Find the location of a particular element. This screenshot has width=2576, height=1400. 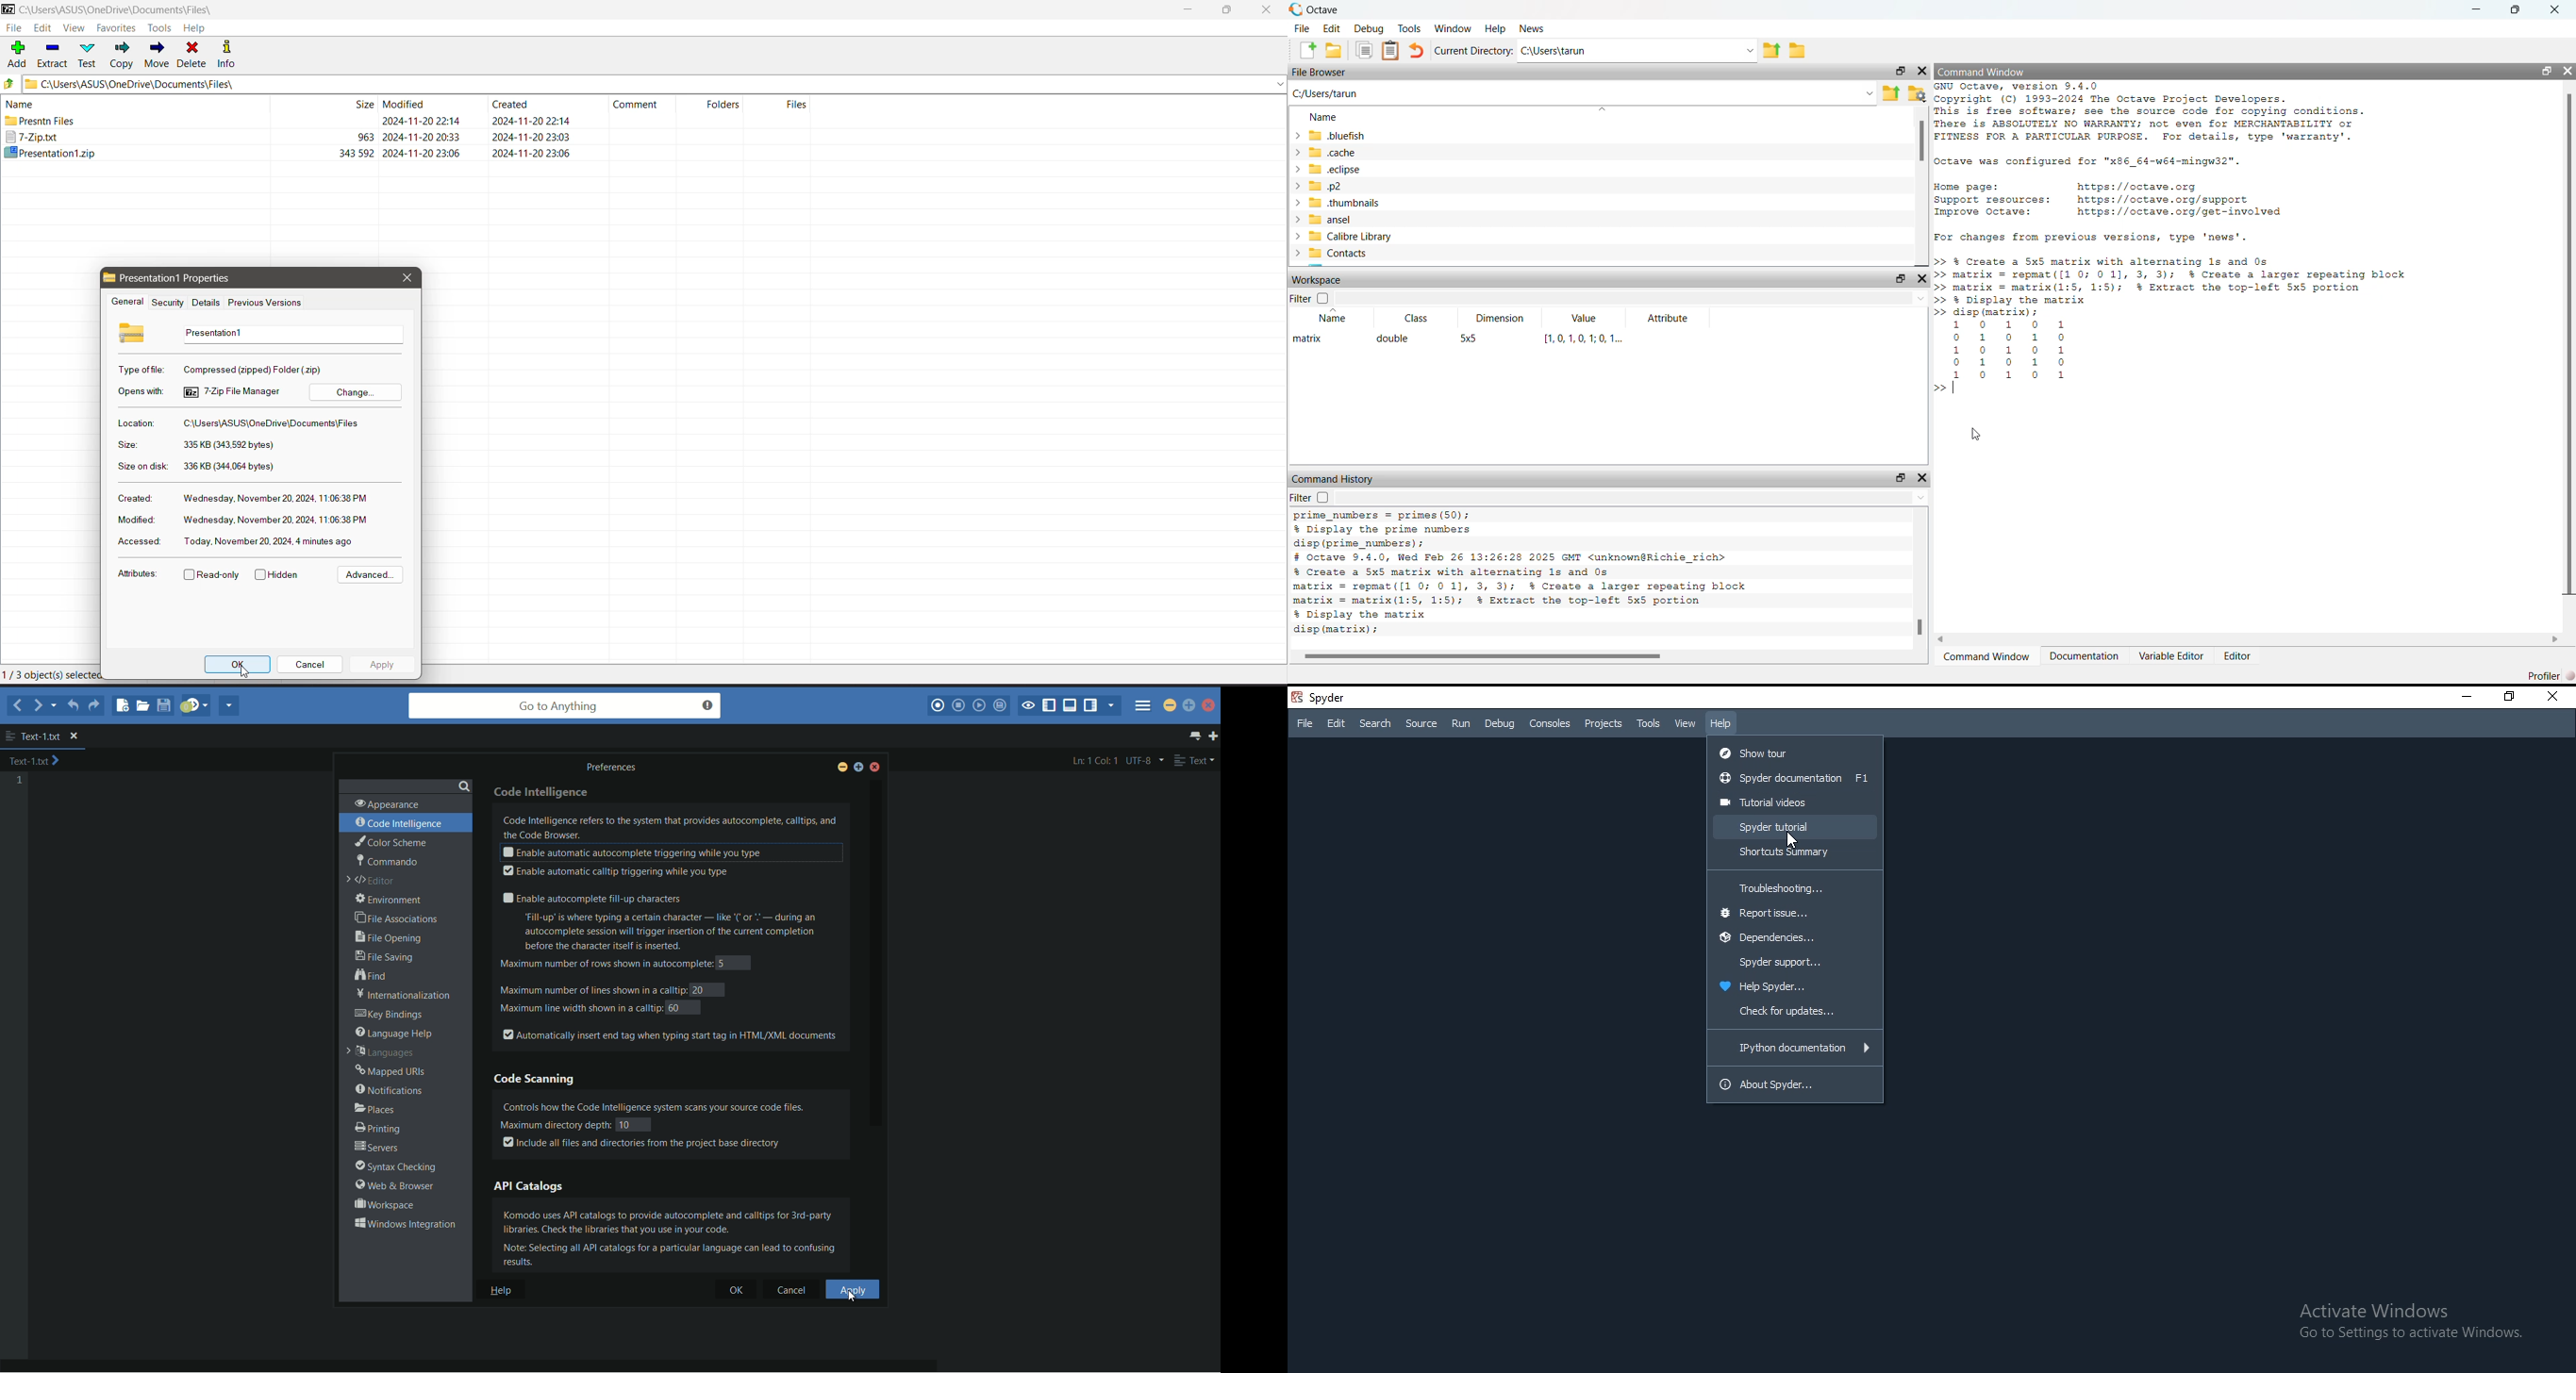

Source is located at coordinates (1421, 724).